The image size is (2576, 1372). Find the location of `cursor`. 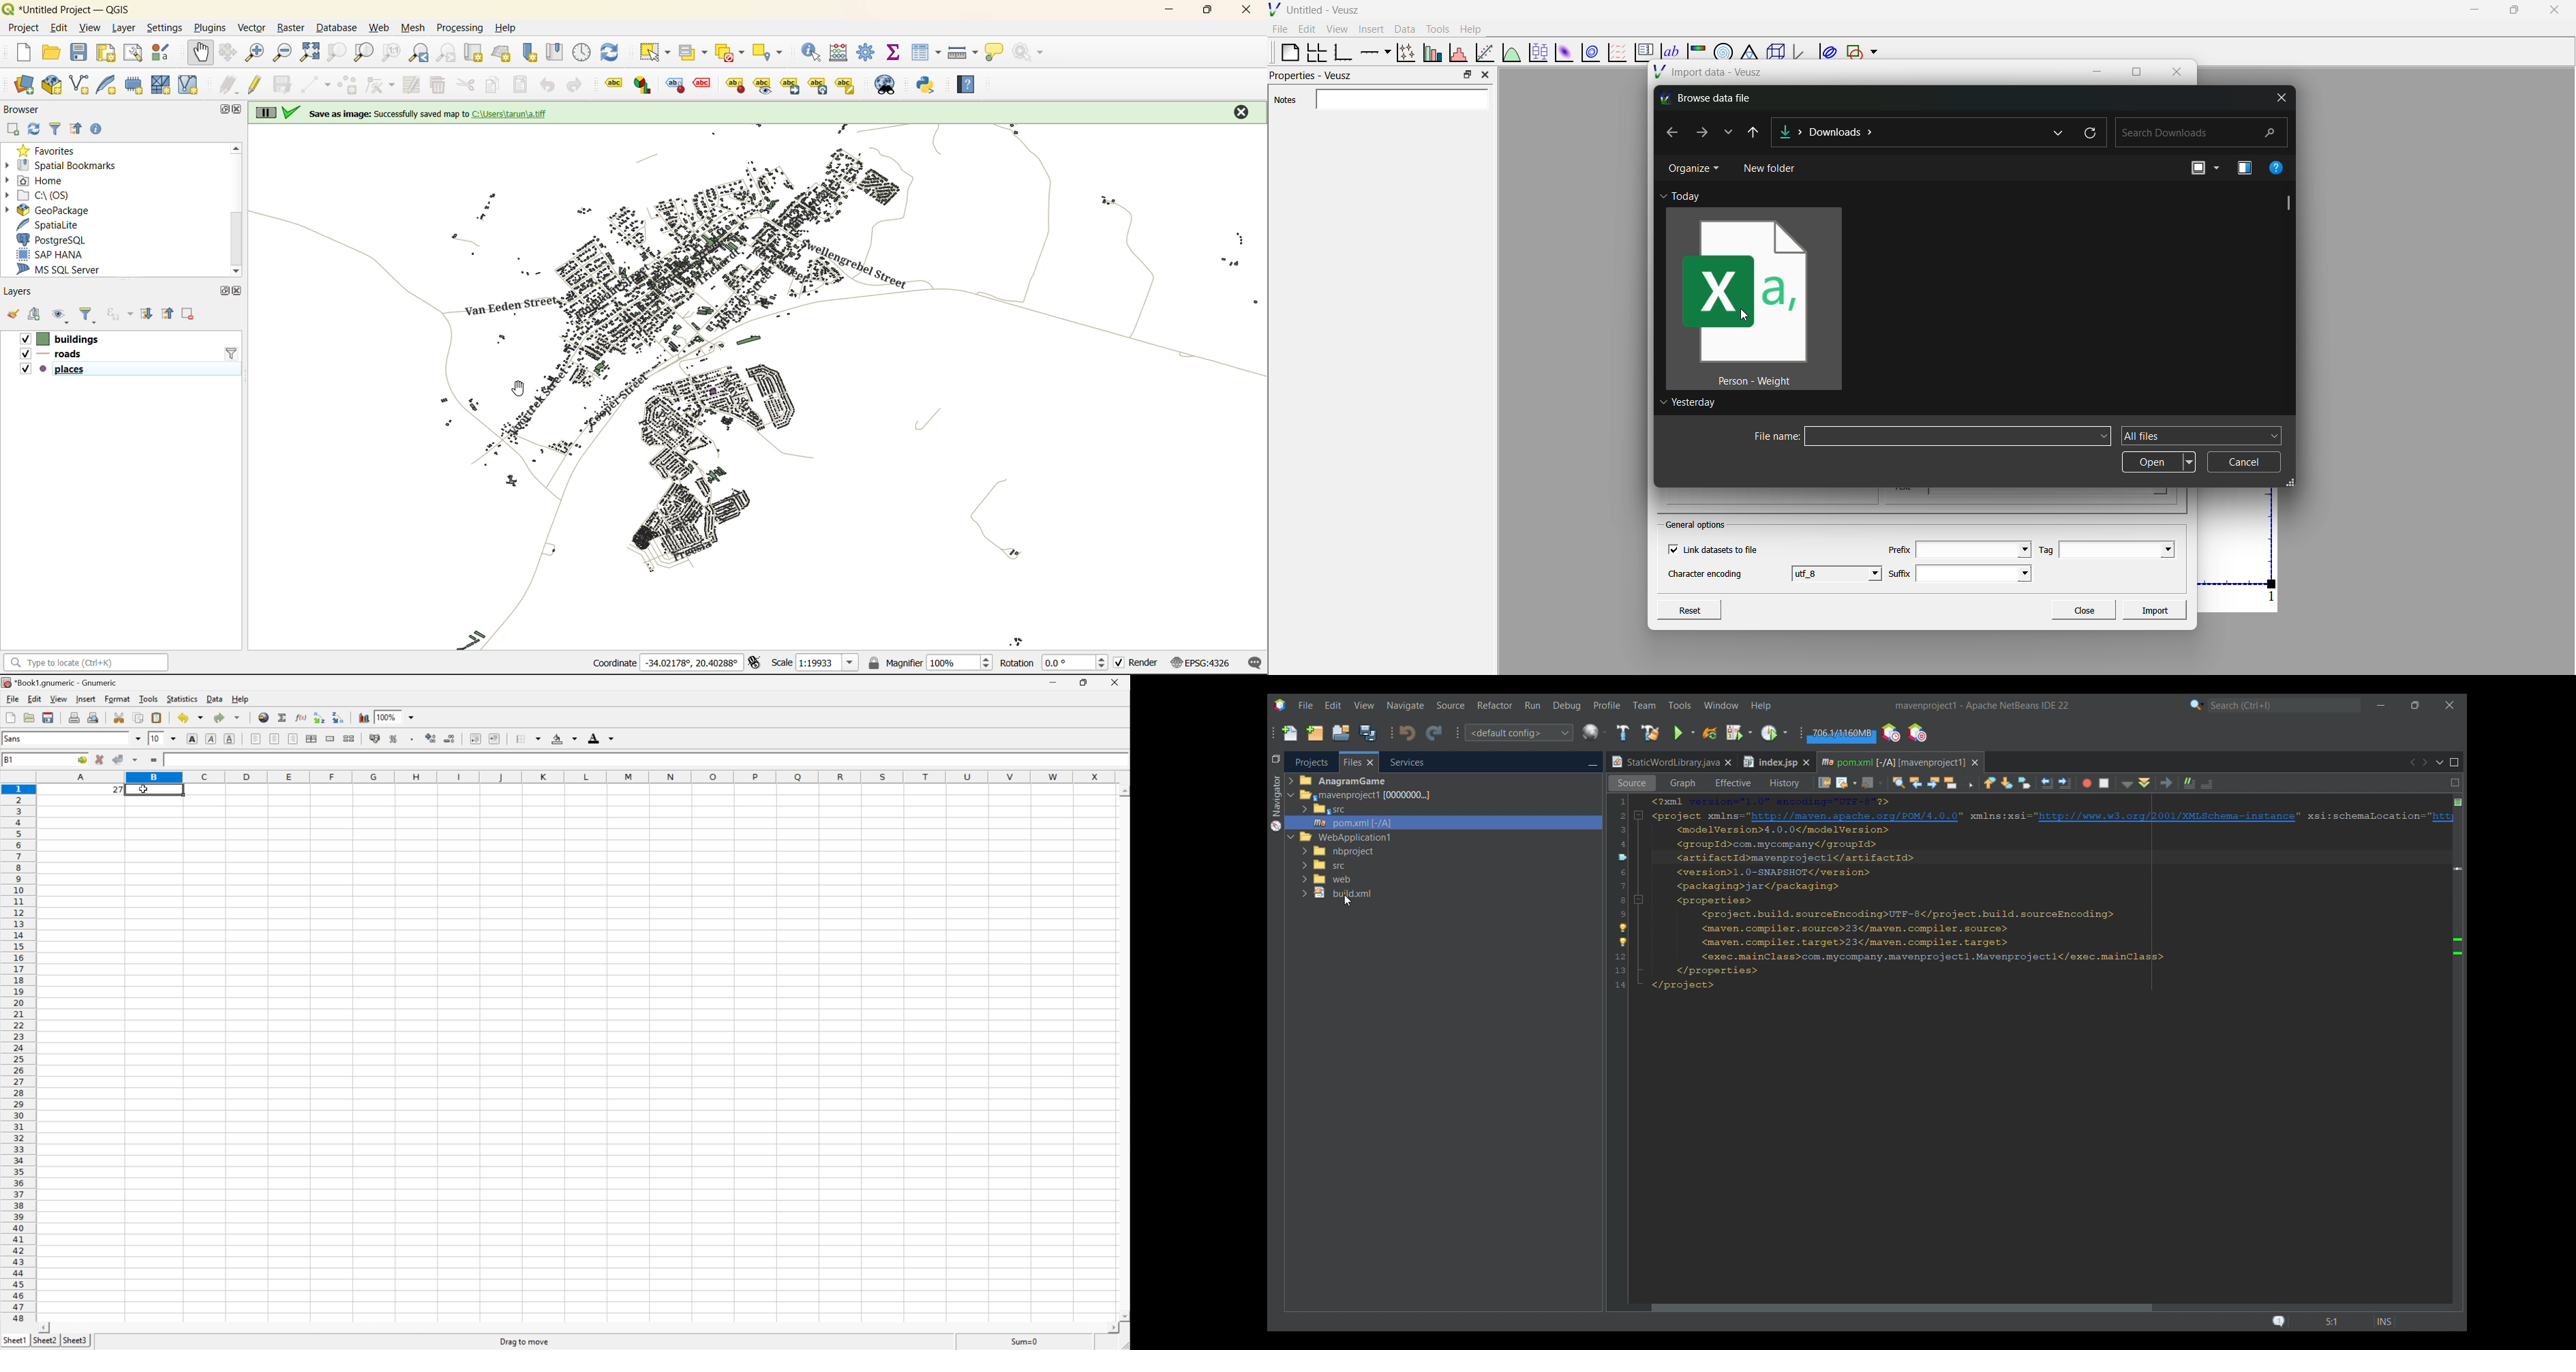

cursor is located at coordinates (1747, 322).